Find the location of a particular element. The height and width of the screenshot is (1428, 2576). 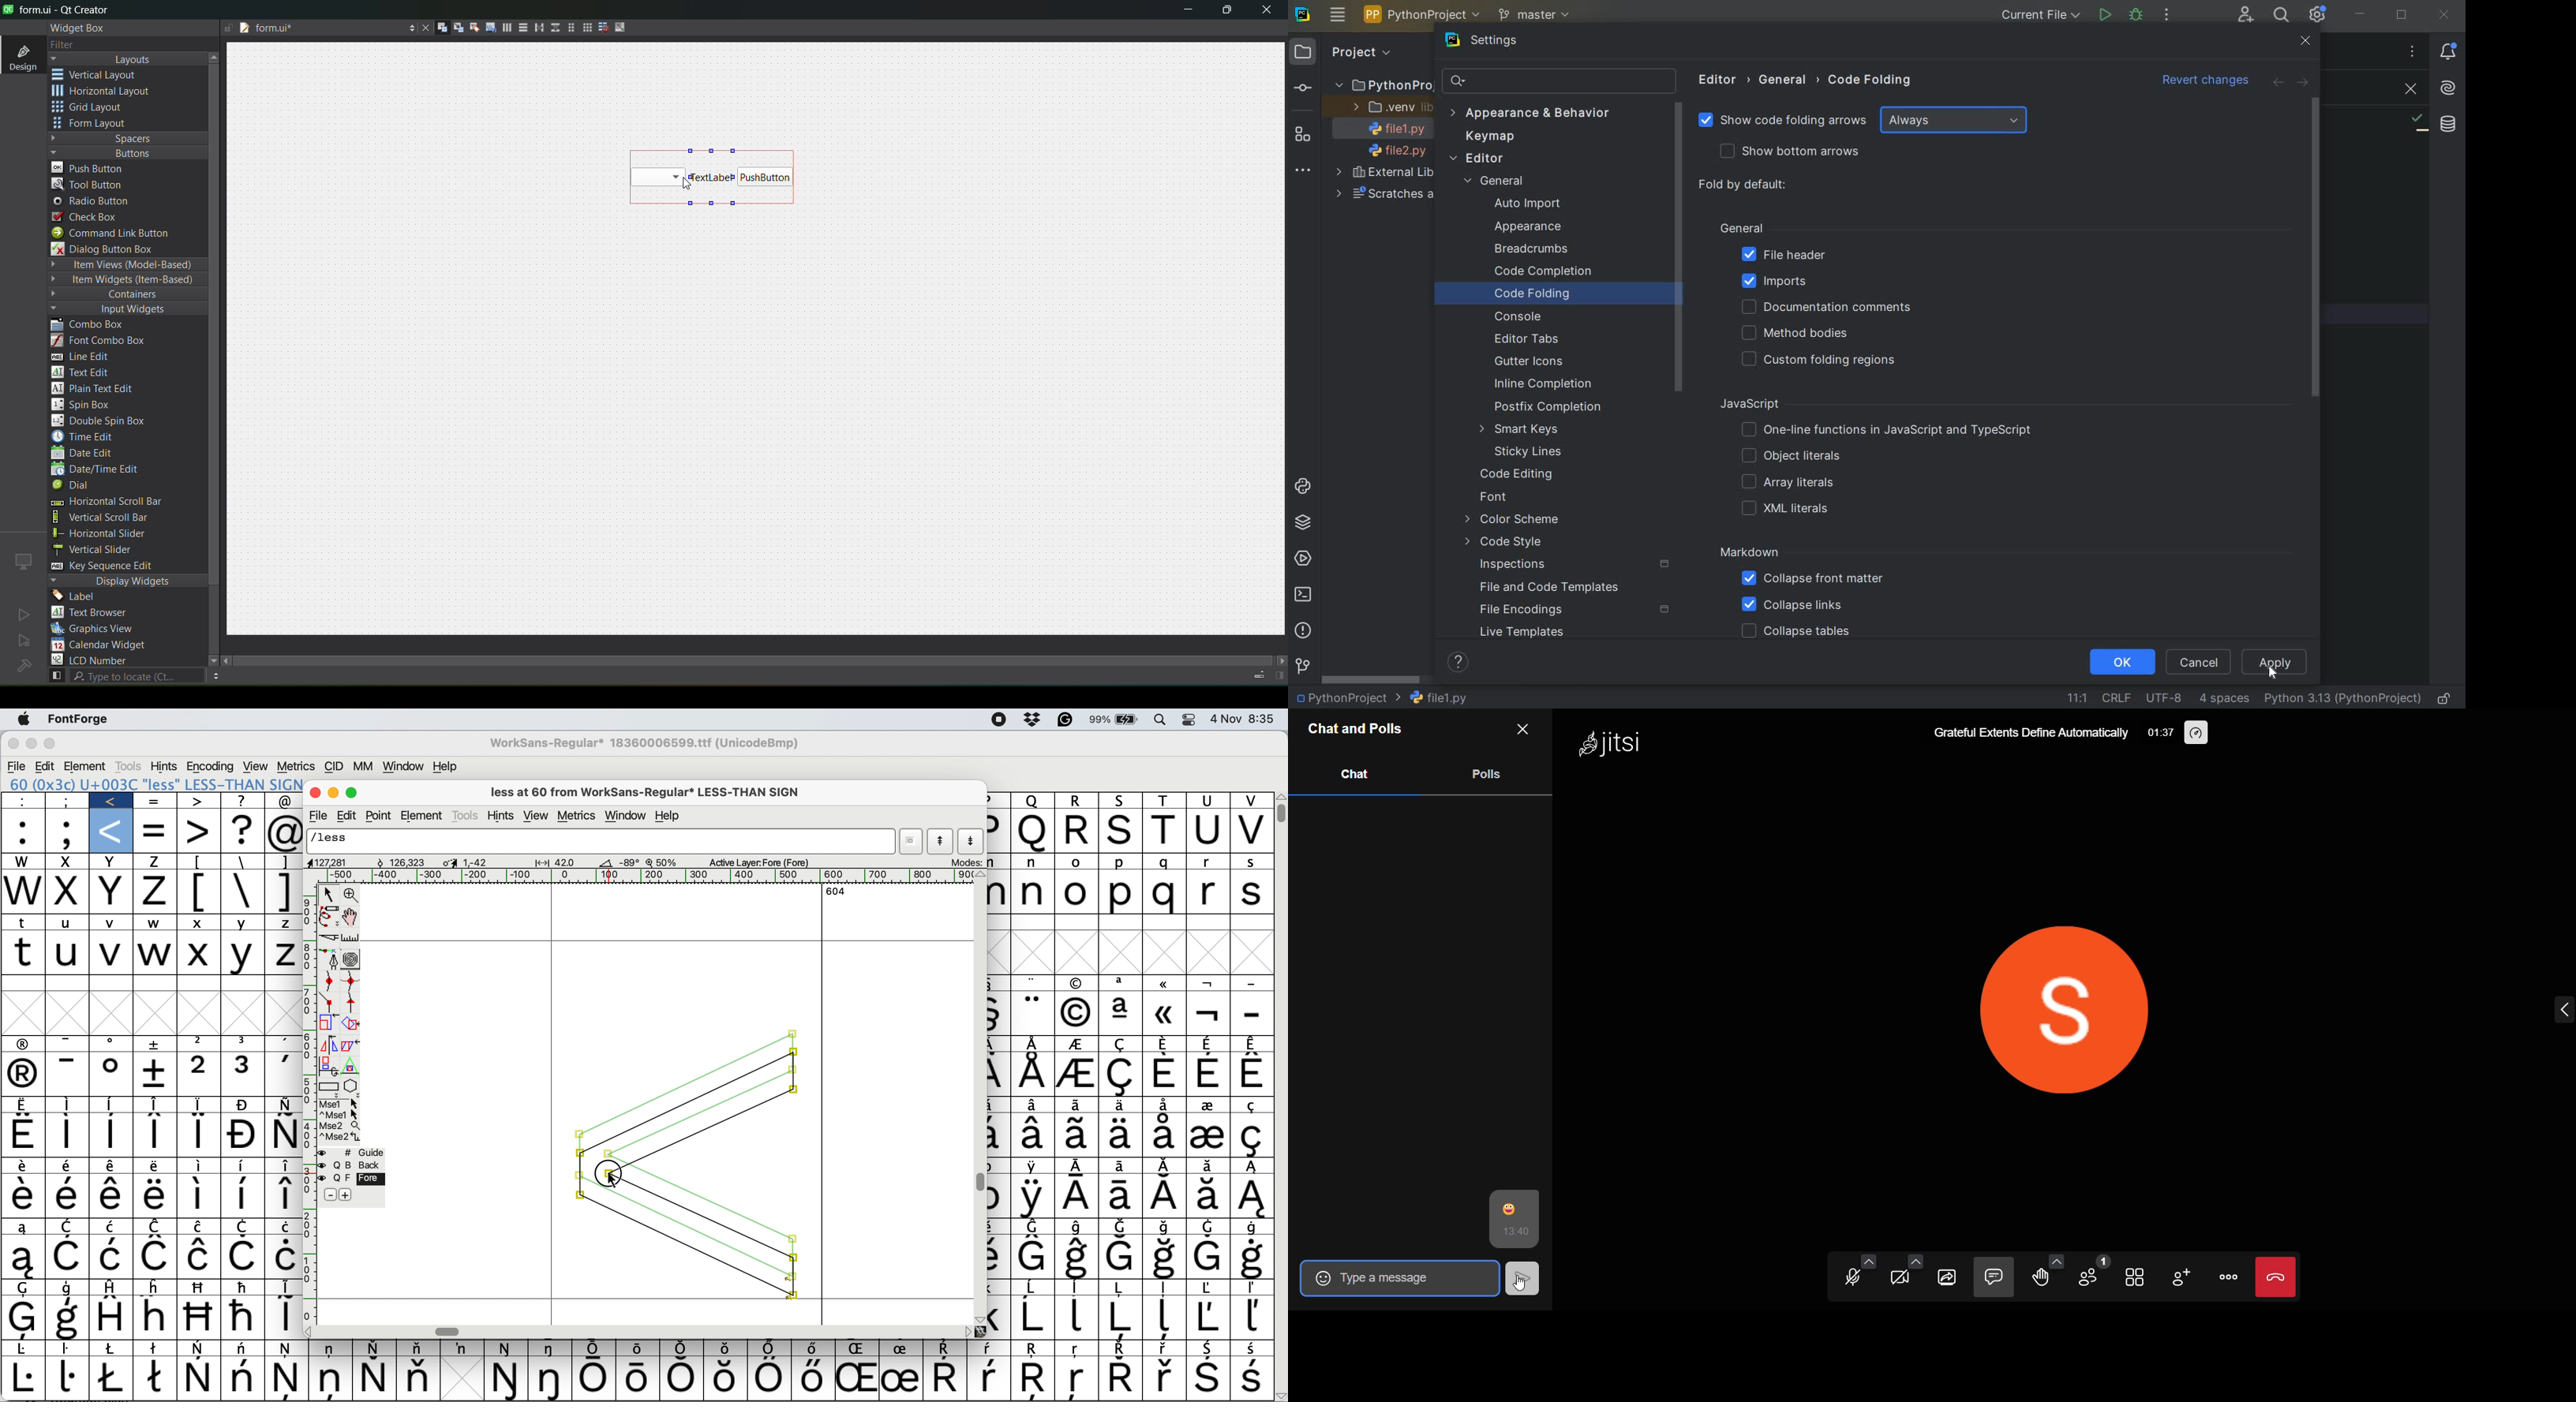

Symbol is located at coordinates (25, 1288).